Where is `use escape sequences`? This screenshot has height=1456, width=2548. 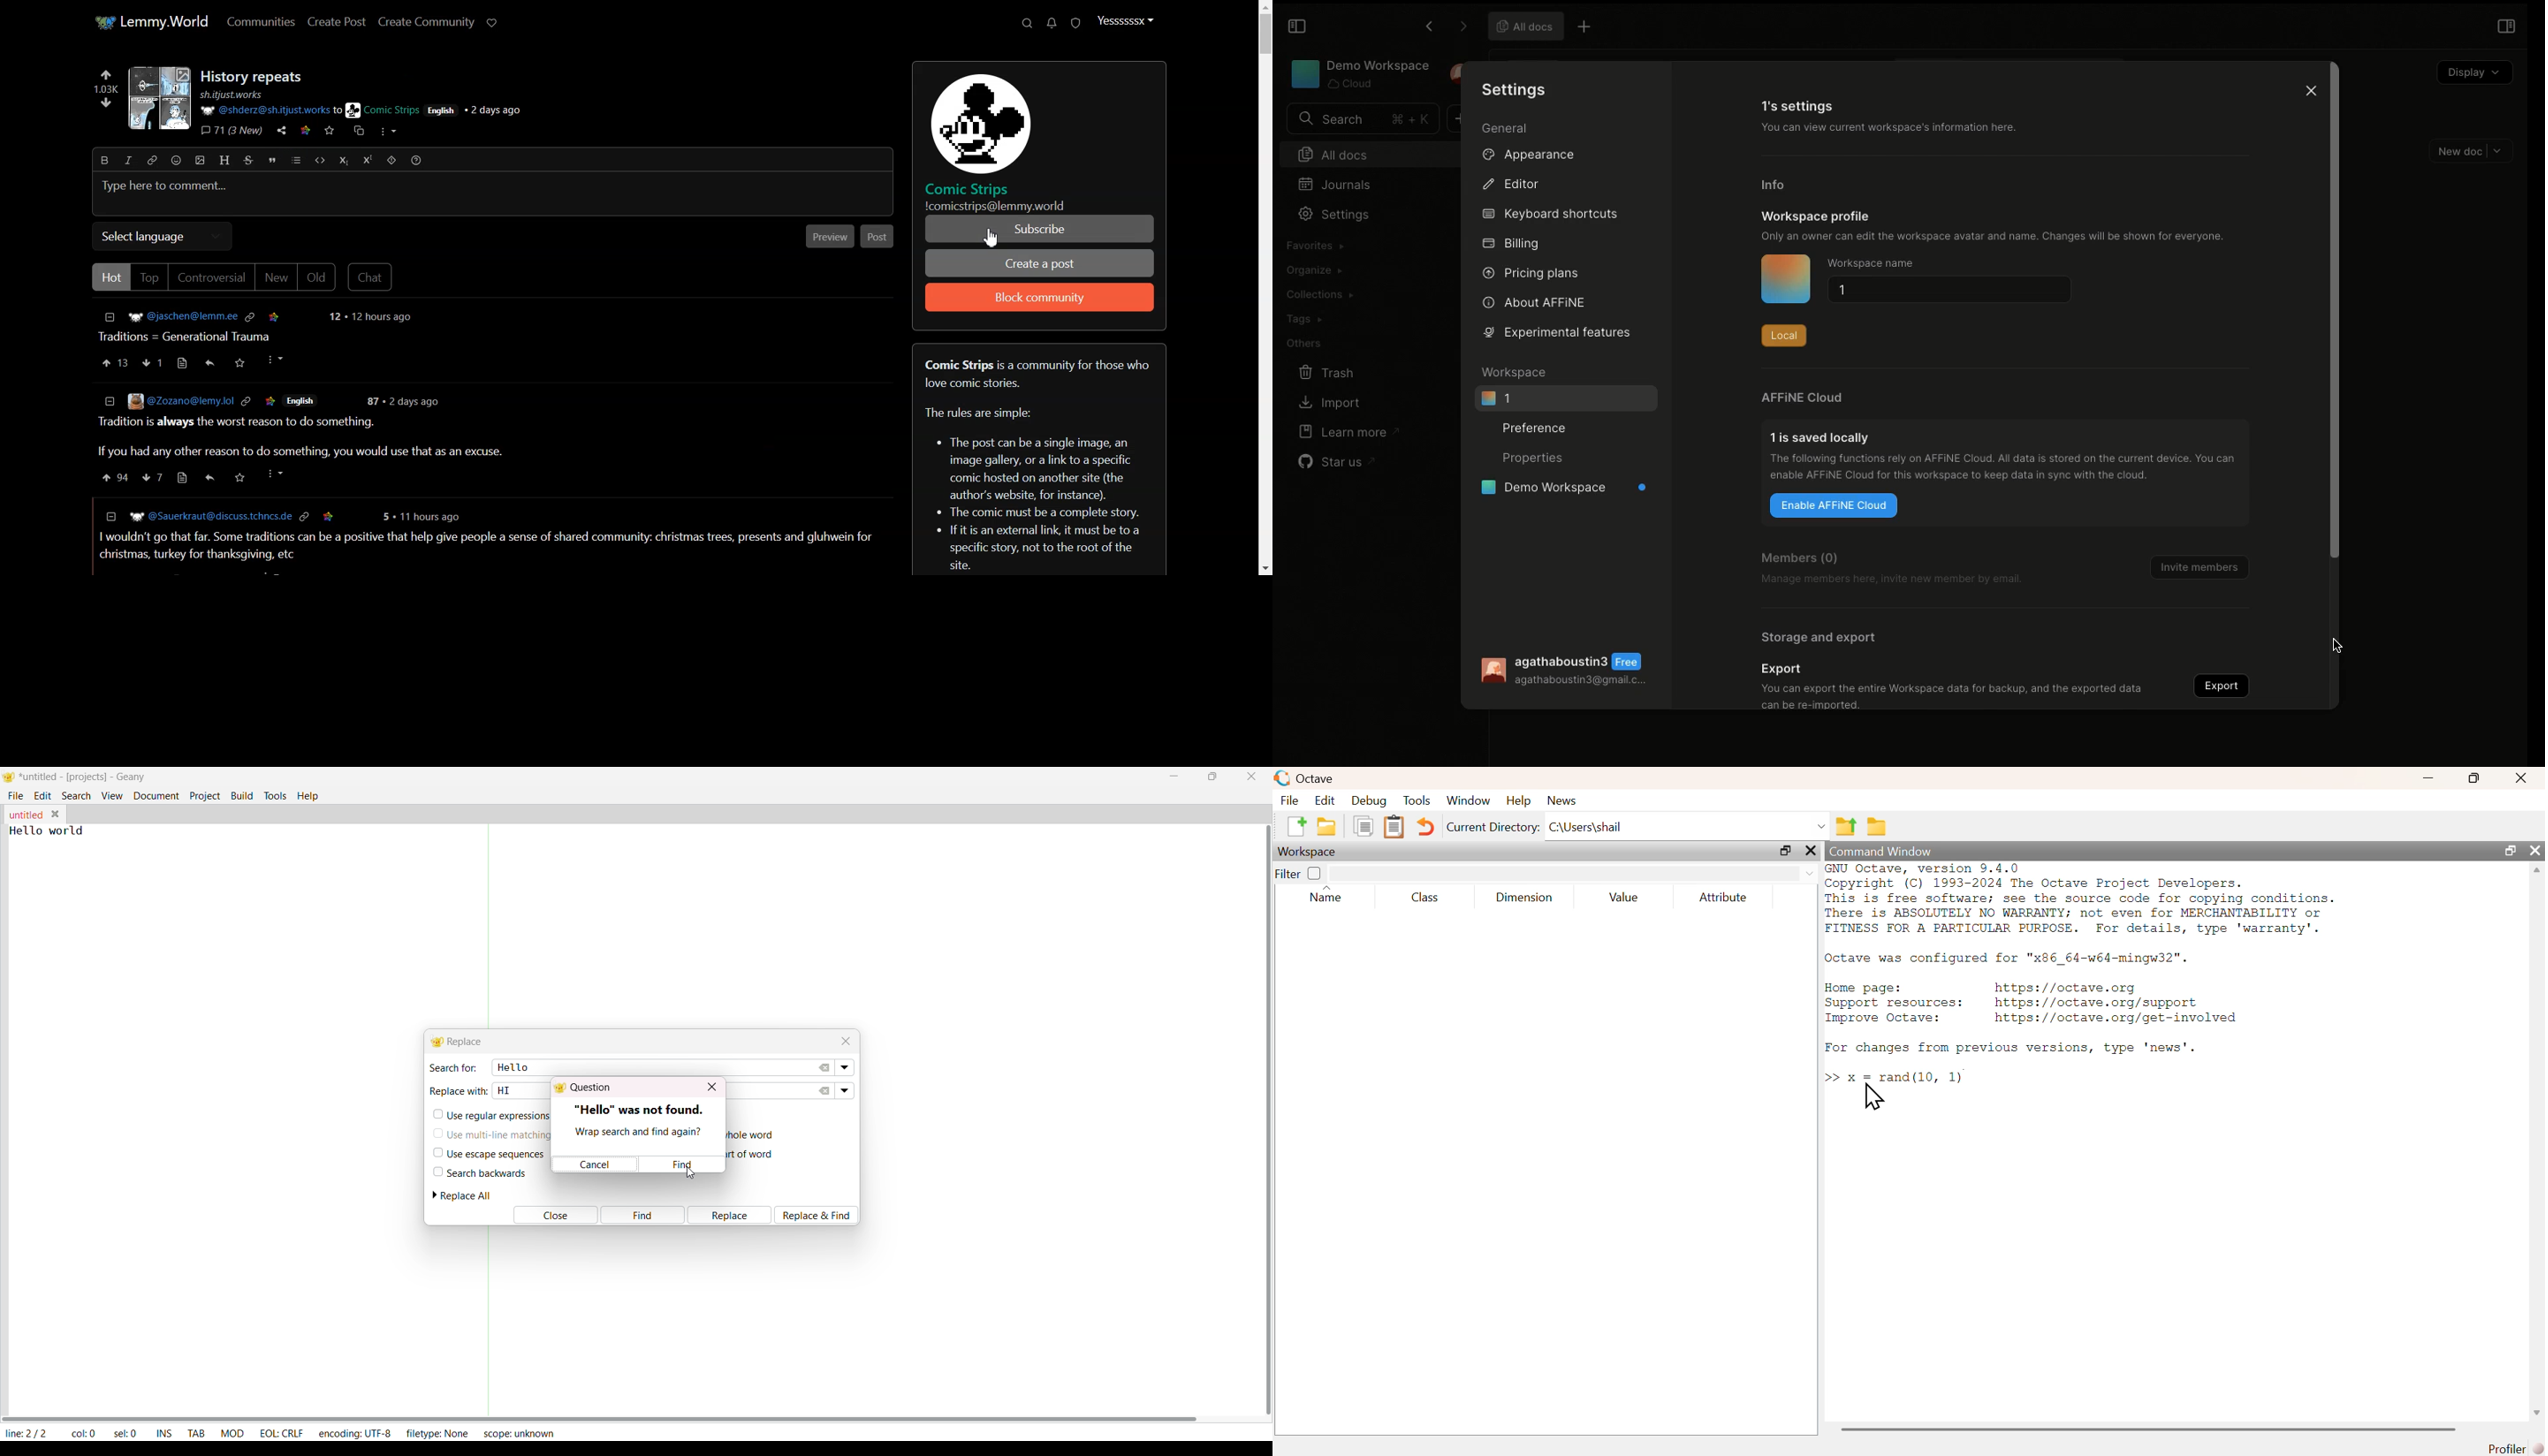
use escape sequences is located at coordinates (486, 1154).